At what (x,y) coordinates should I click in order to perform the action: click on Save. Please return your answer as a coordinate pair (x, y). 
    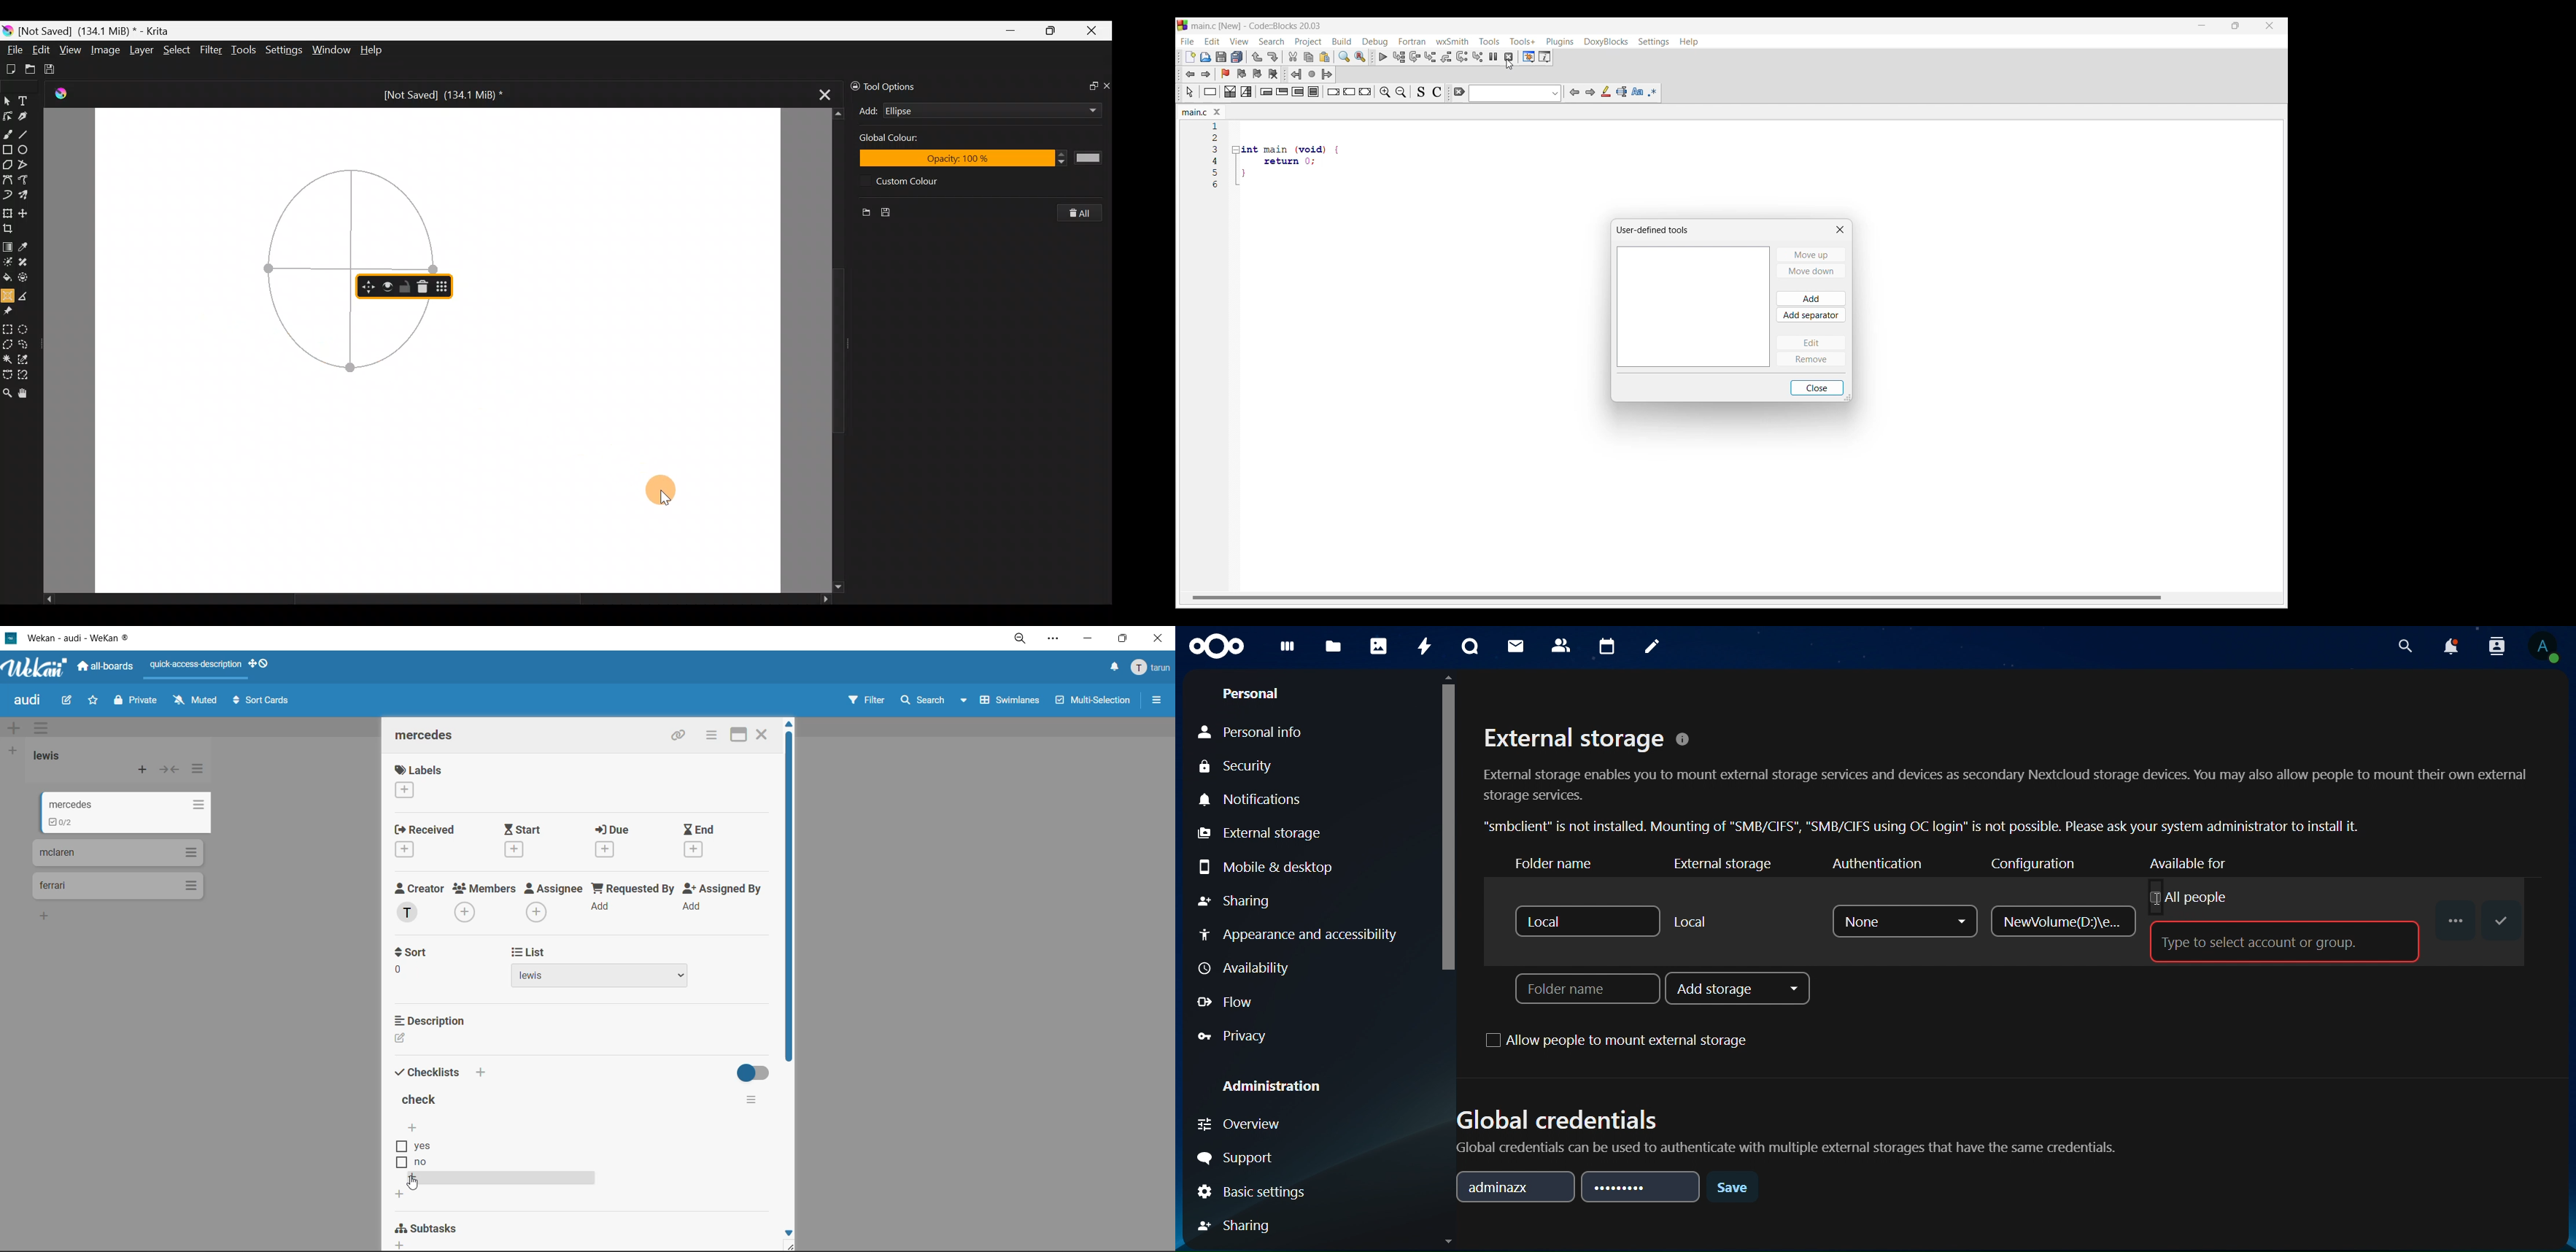
    Looking at the image, I should click on (57, 70).